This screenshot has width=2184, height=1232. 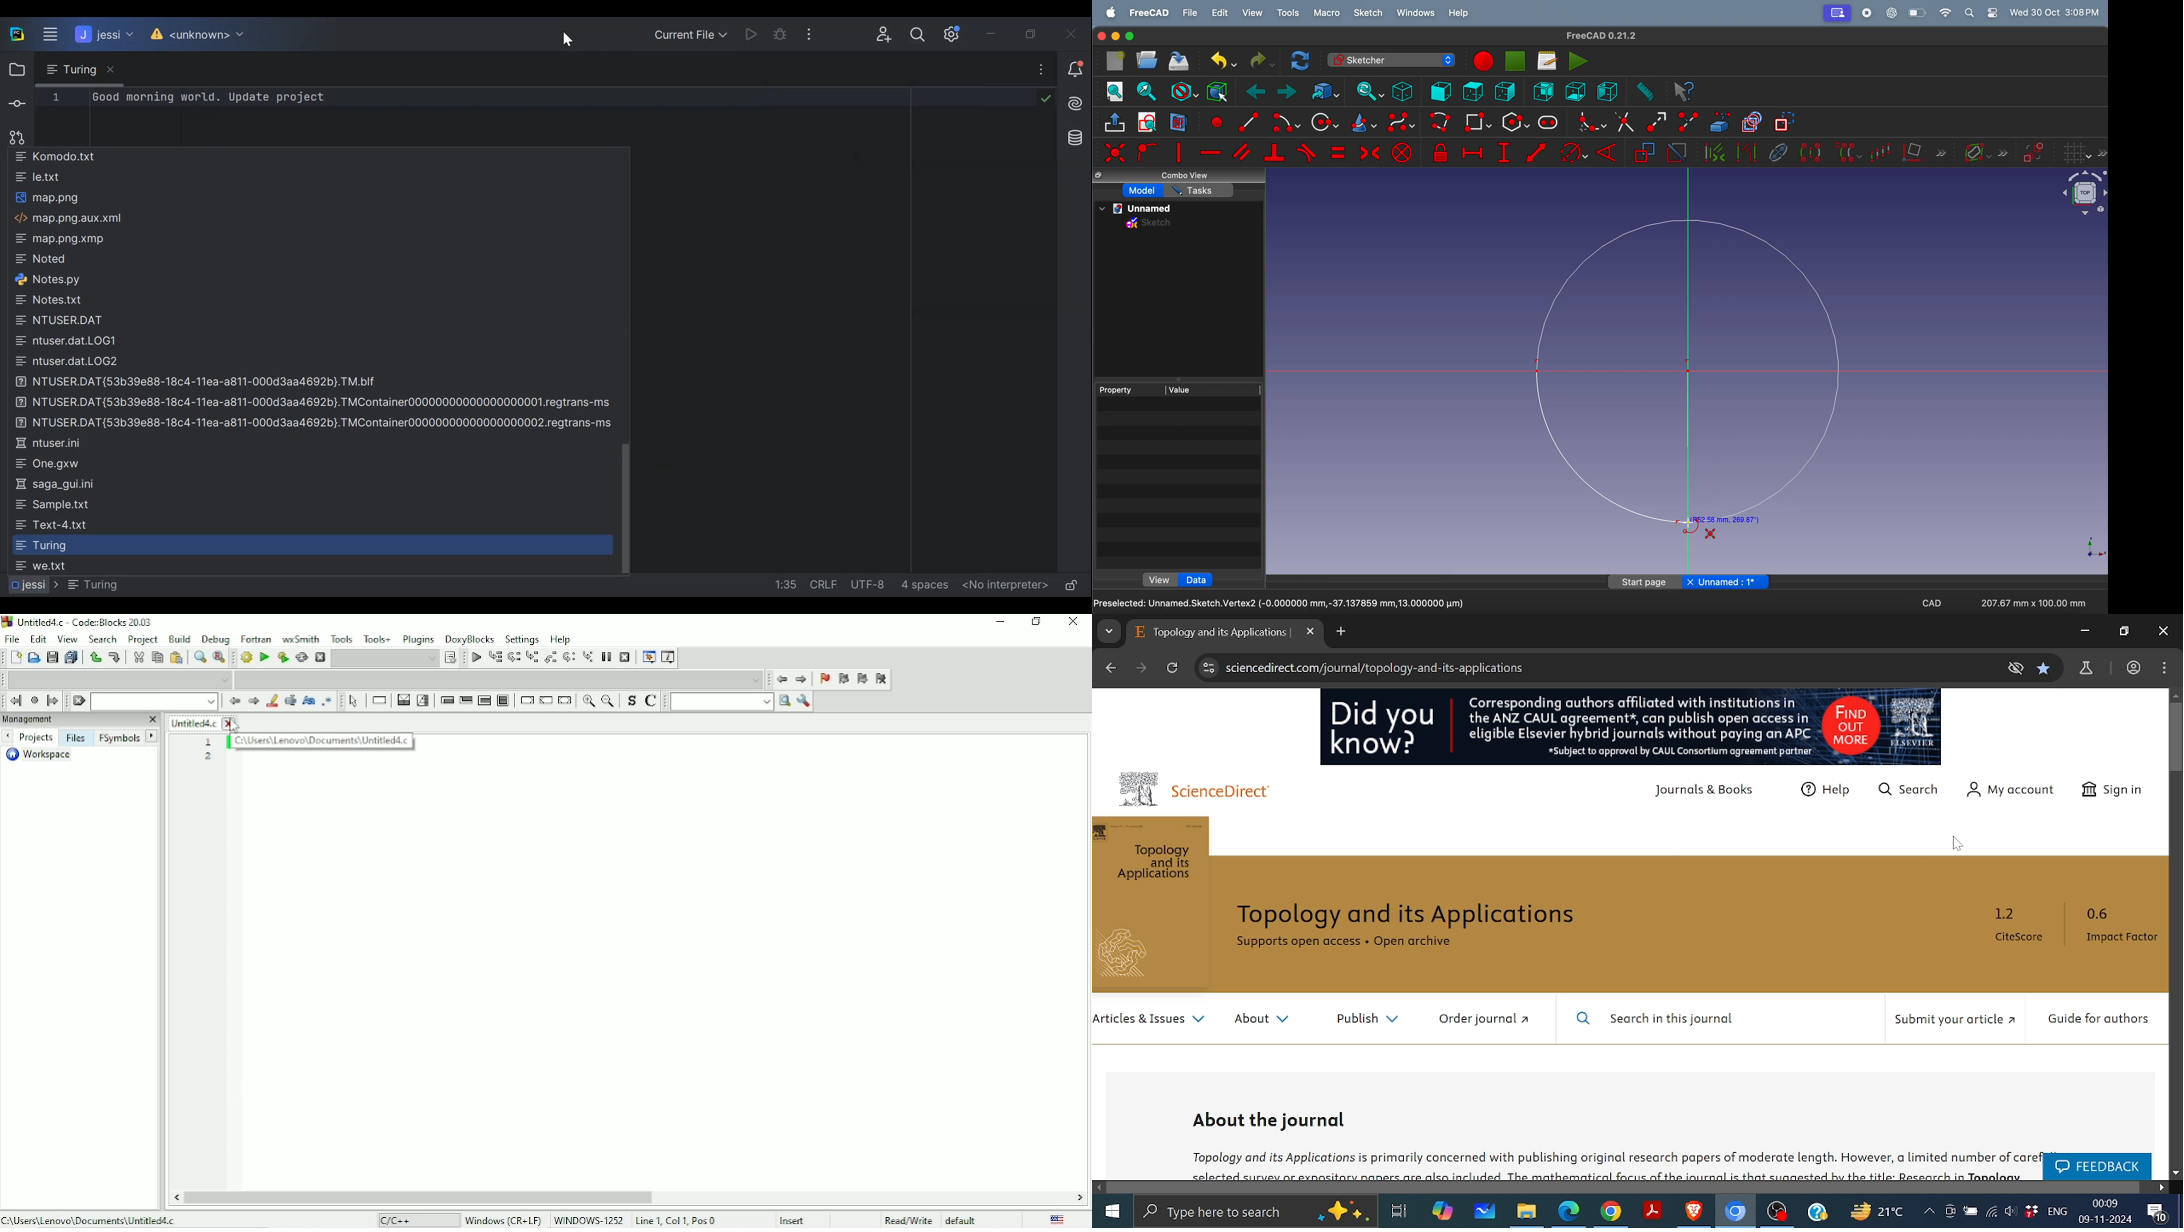 I want to click on create point, so click(x=1215, y=121).